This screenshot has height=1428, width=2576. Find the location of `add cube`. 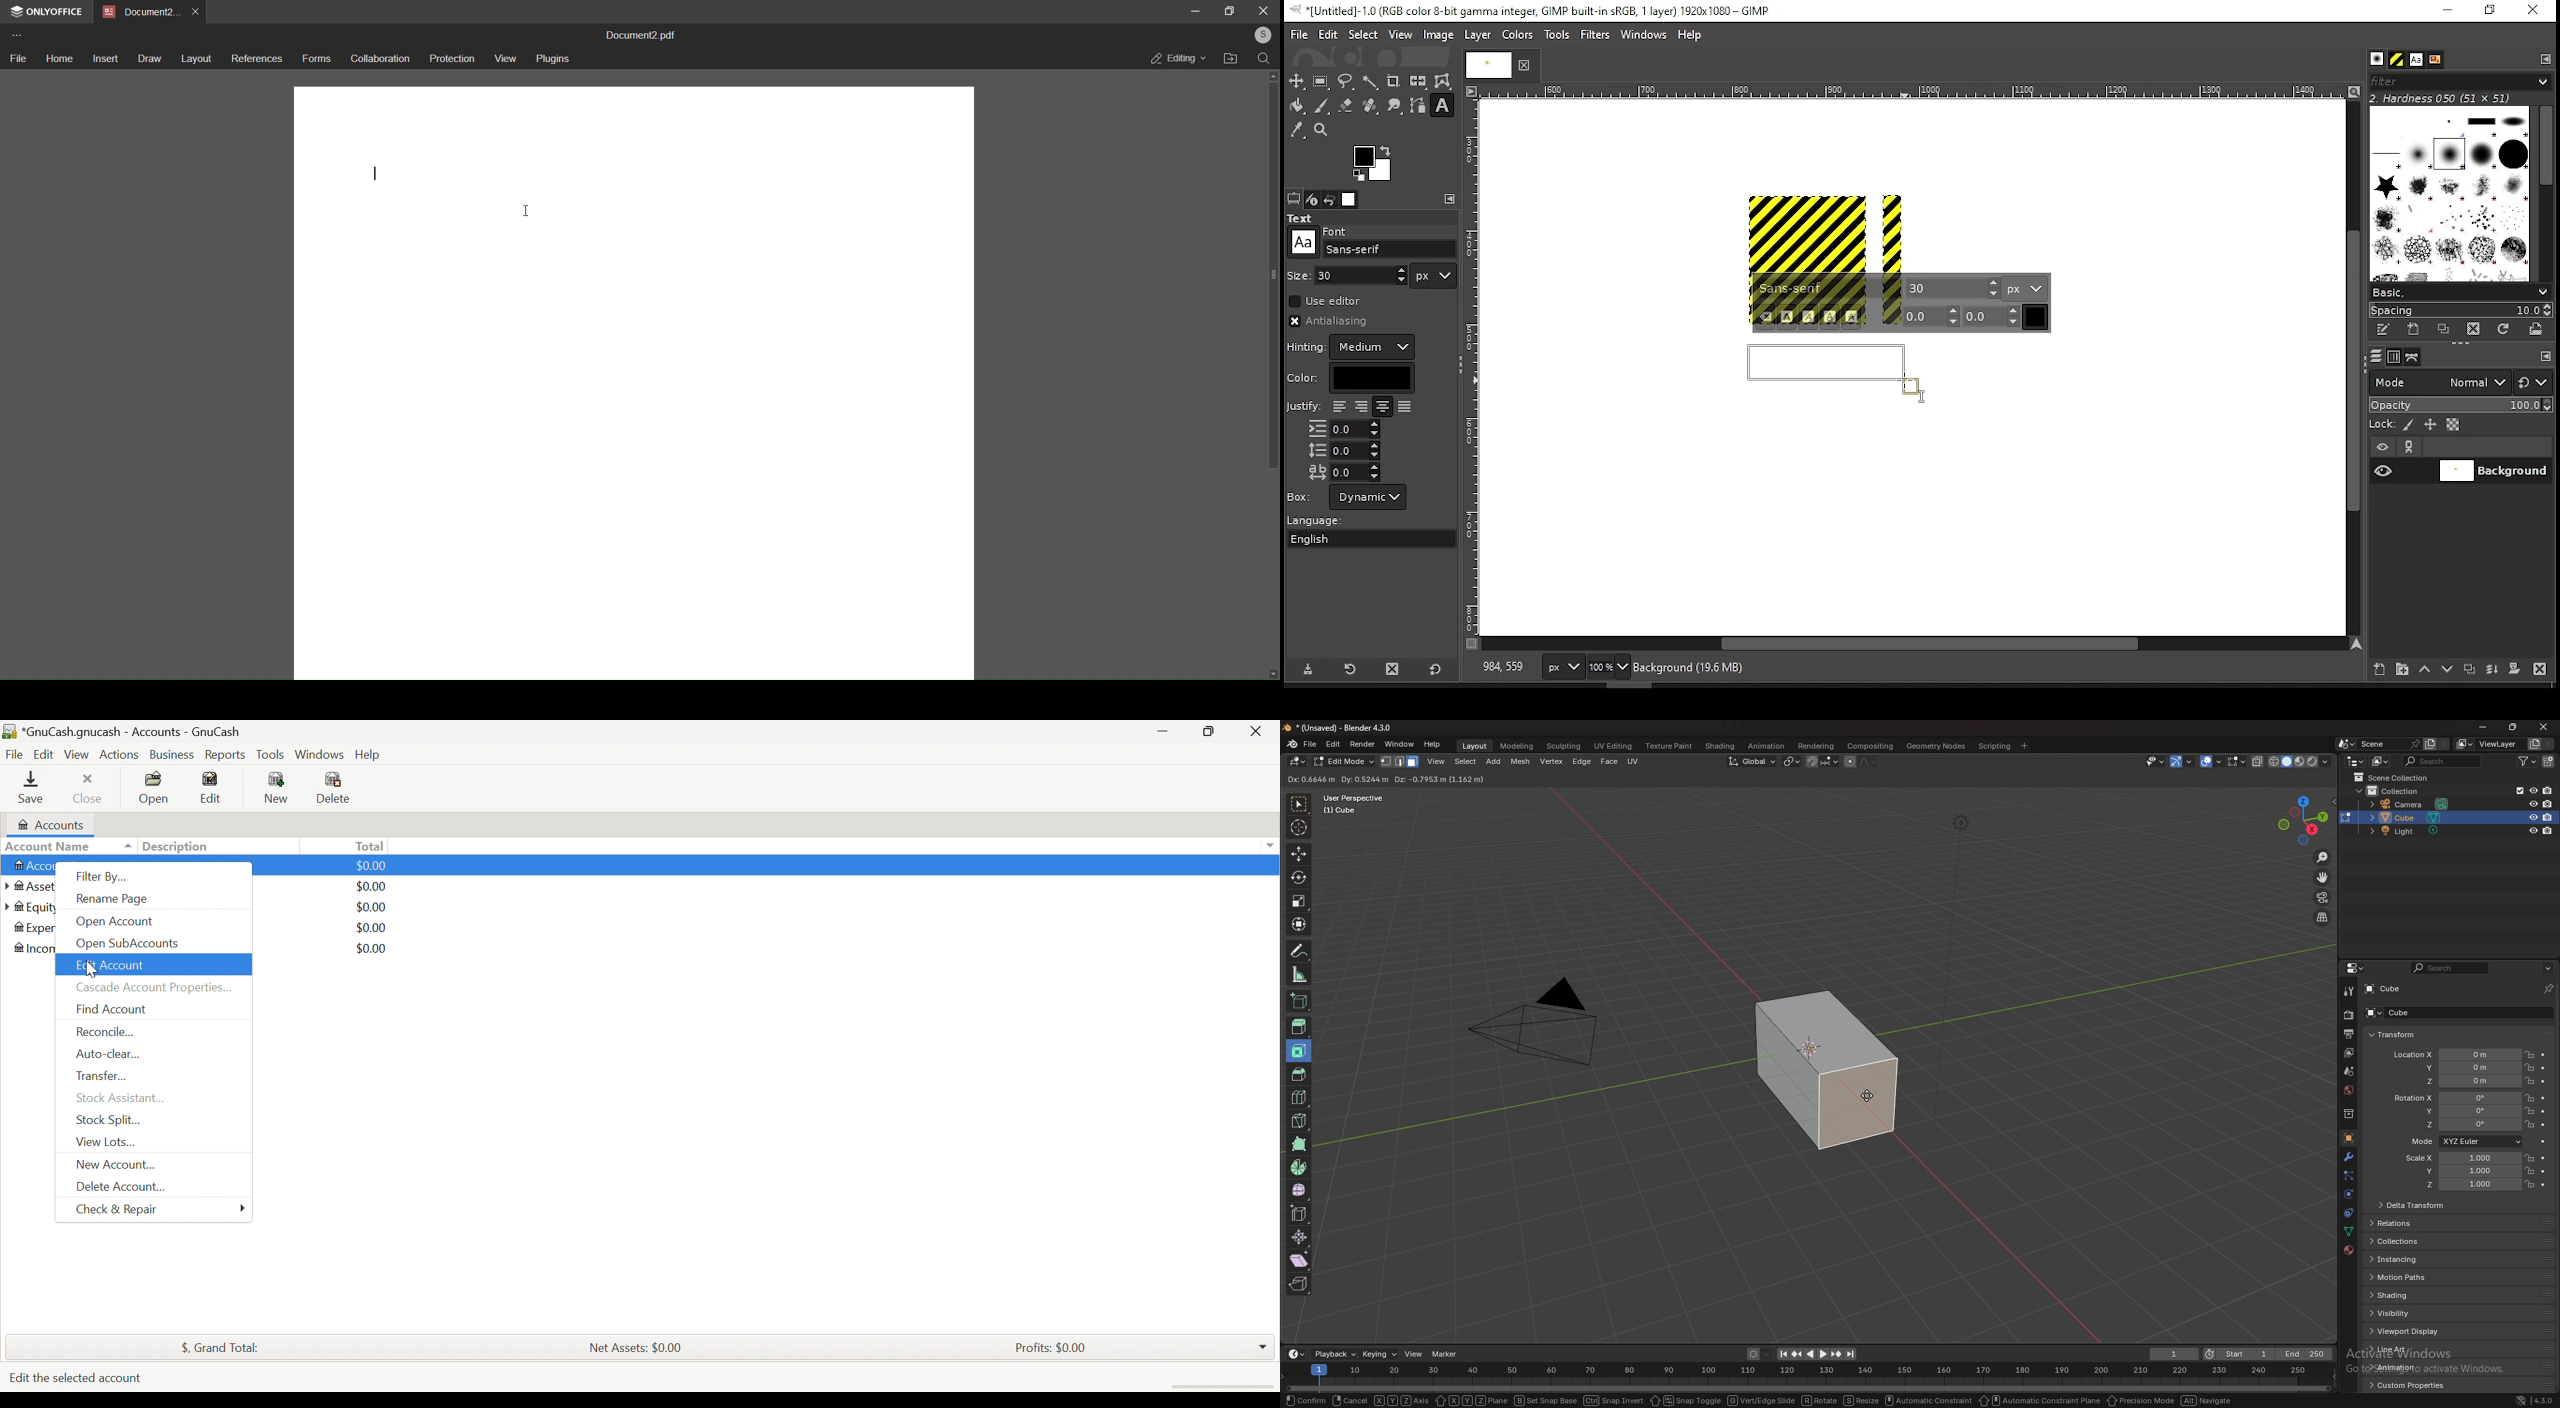

add cube is located at coordinates (1299, 1000).